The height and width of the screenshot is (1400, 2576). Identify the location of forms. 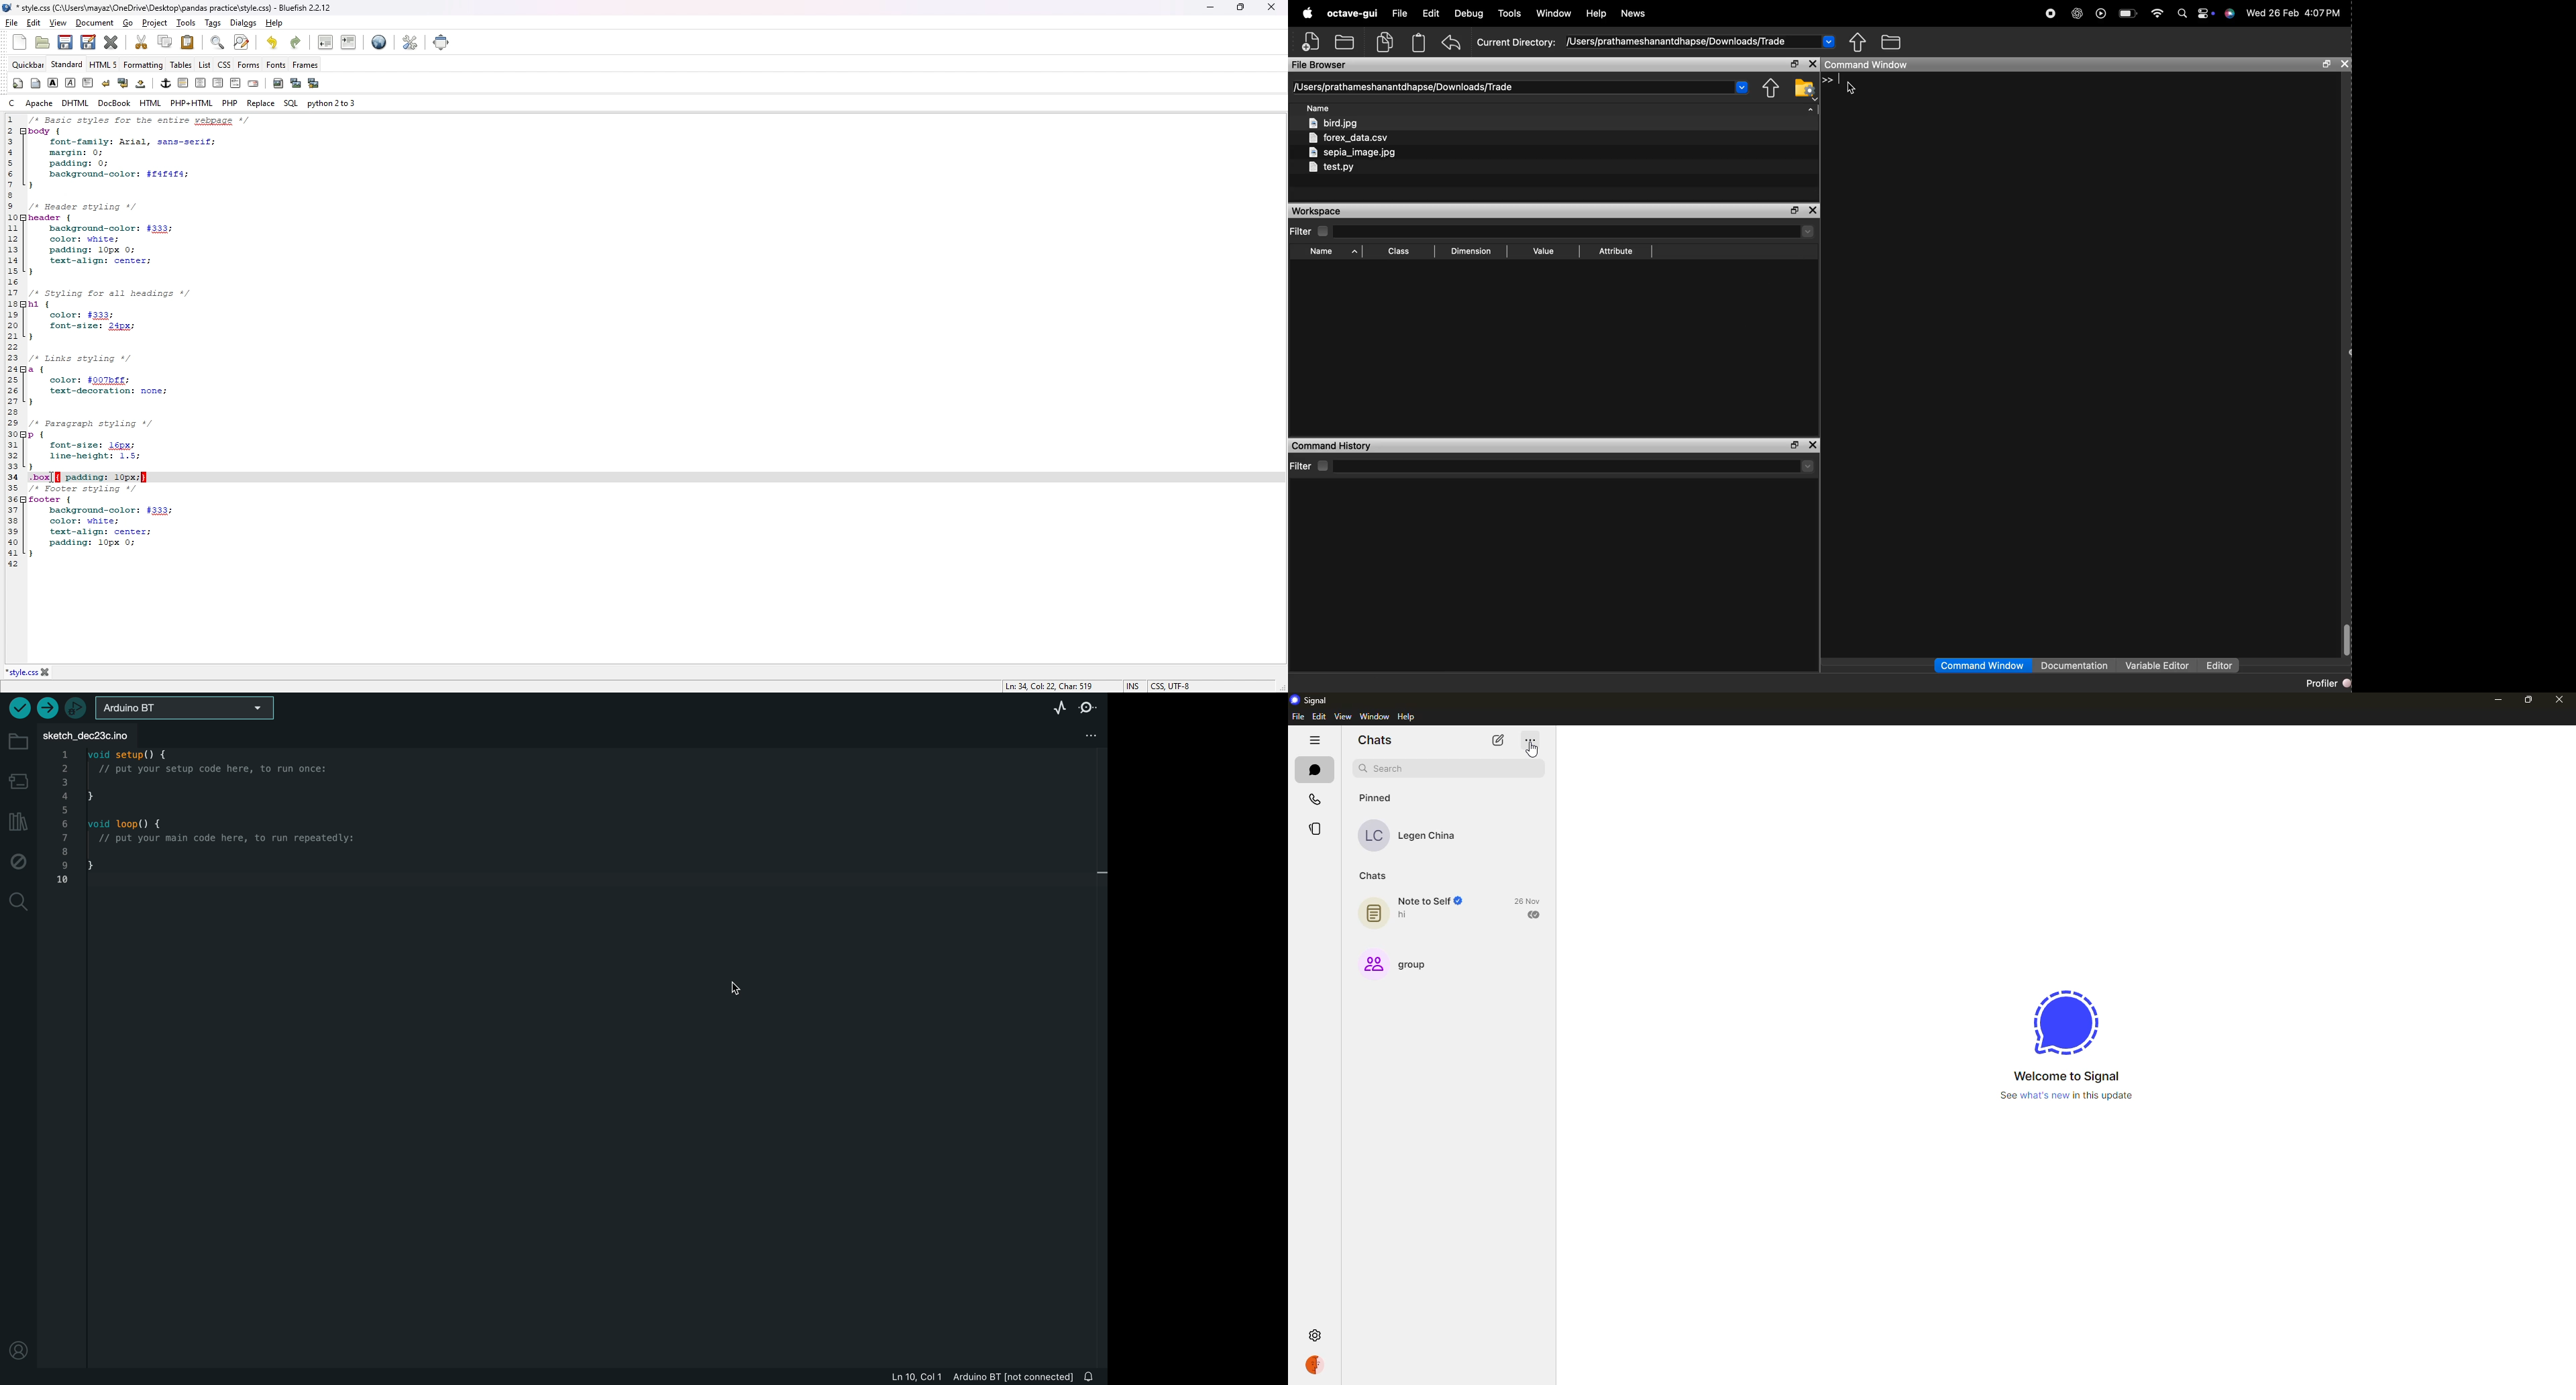
(249, 65).